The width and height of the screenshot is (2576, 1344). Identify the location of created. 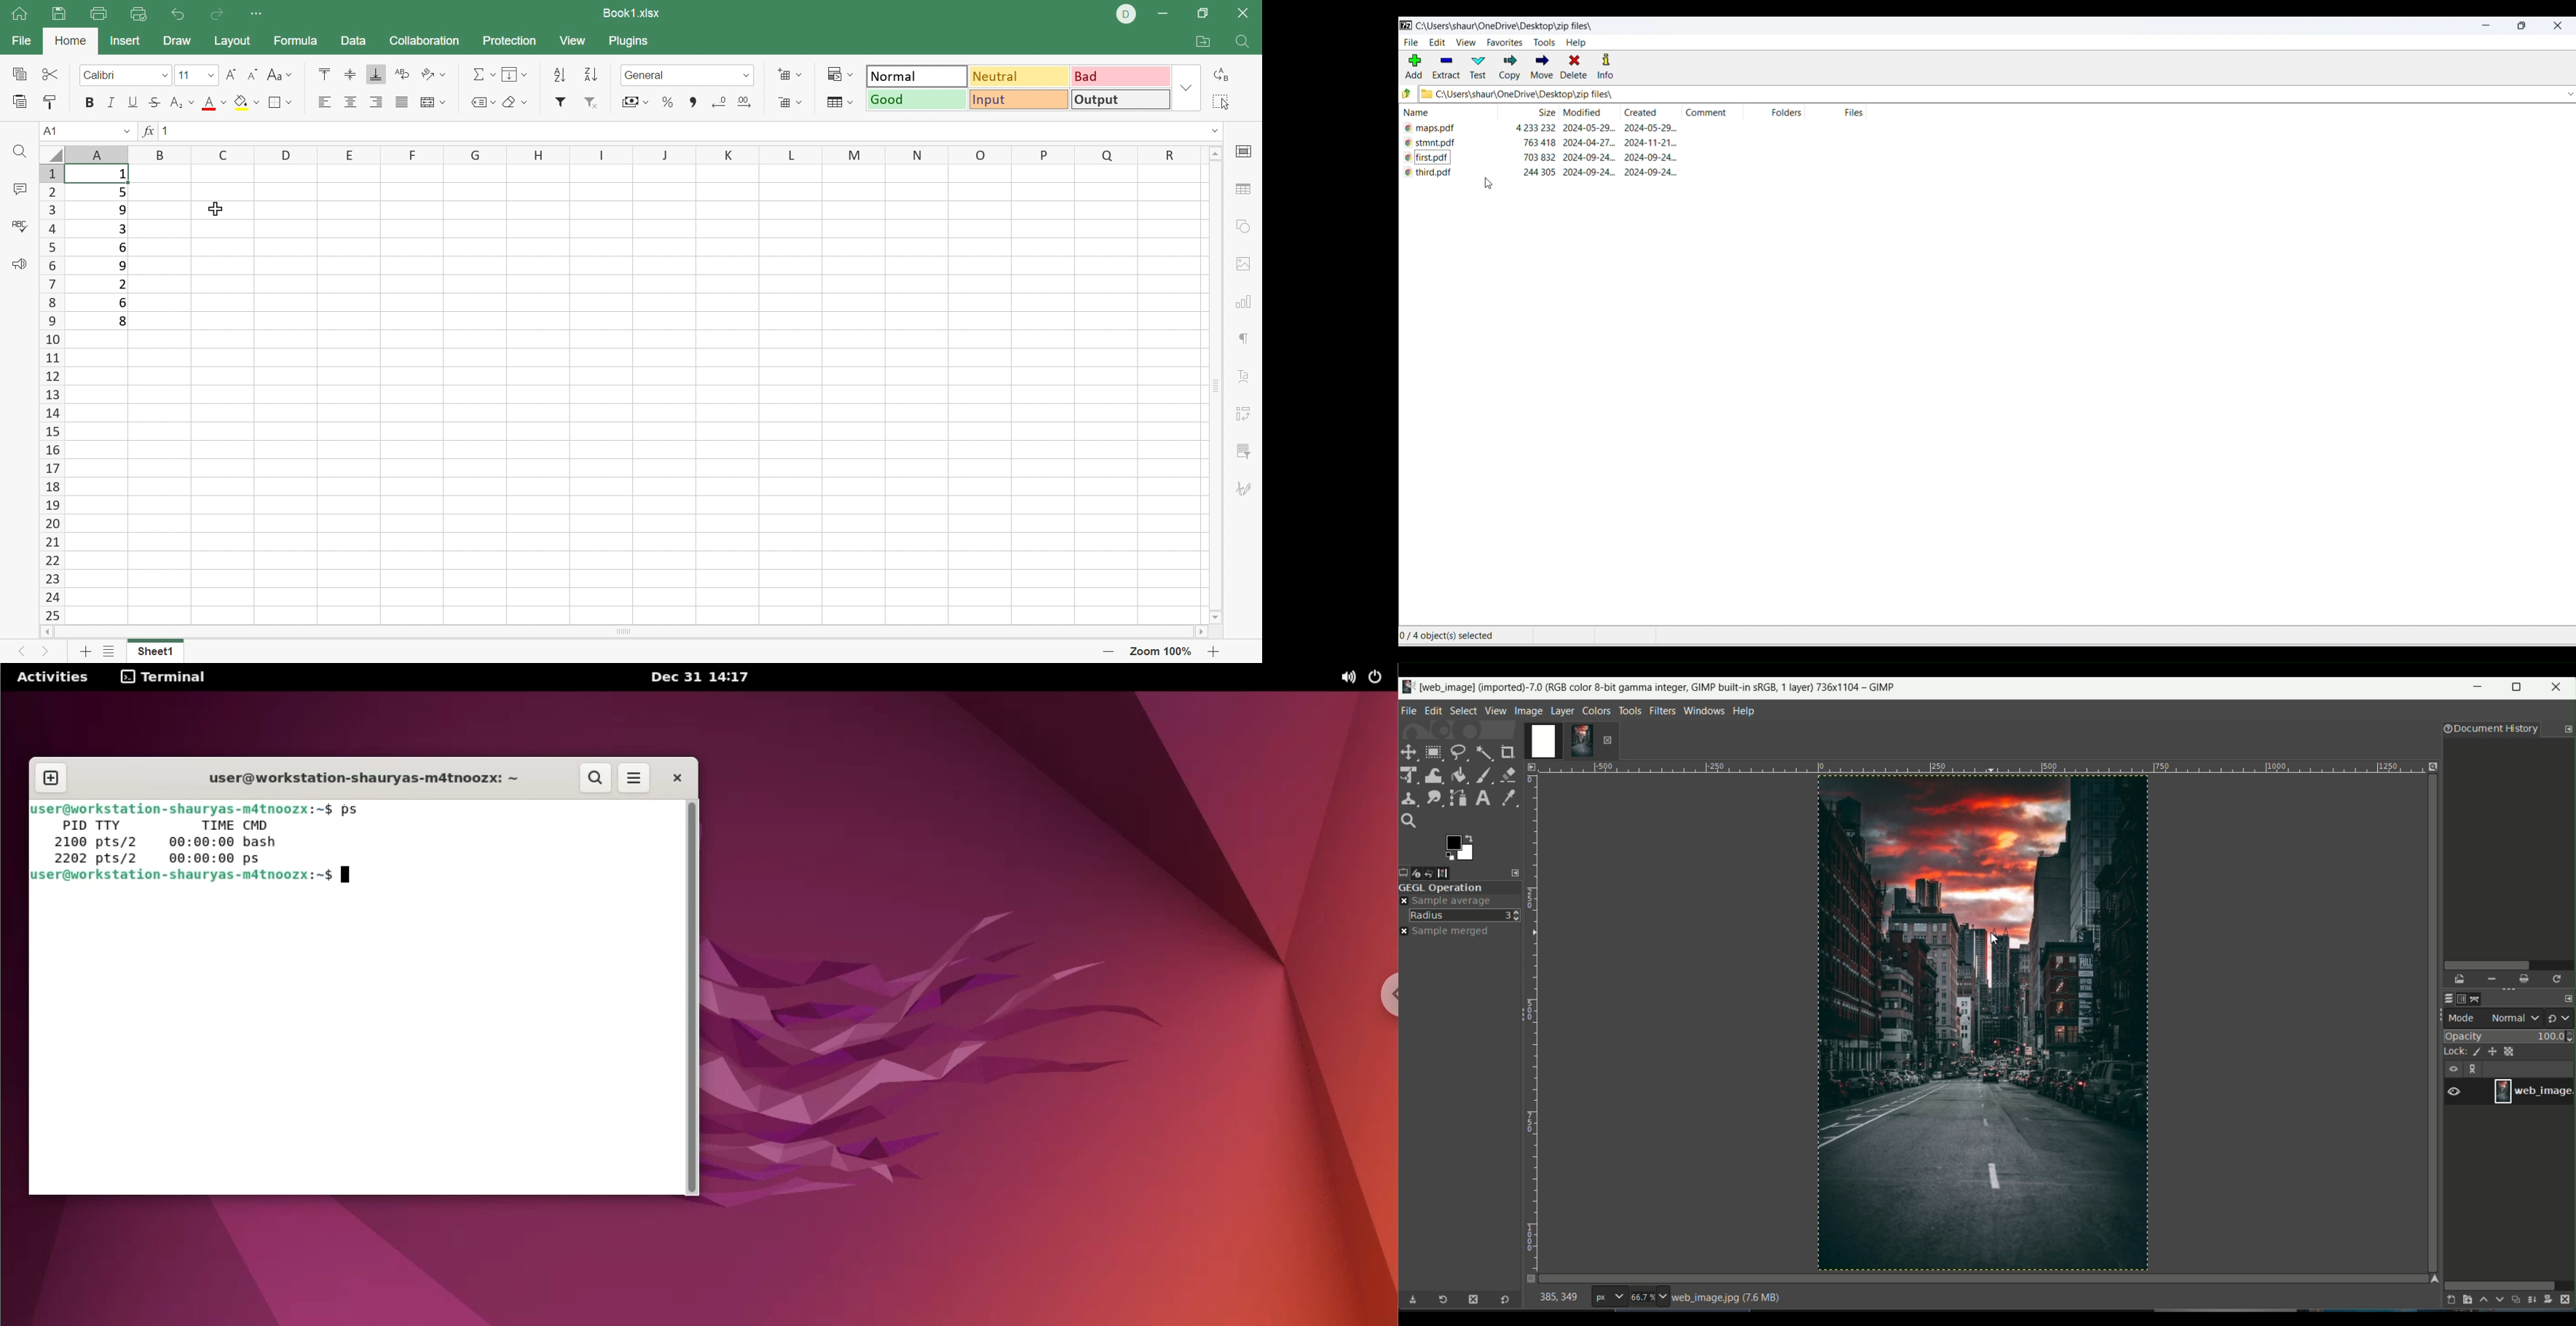
(1648, 114).